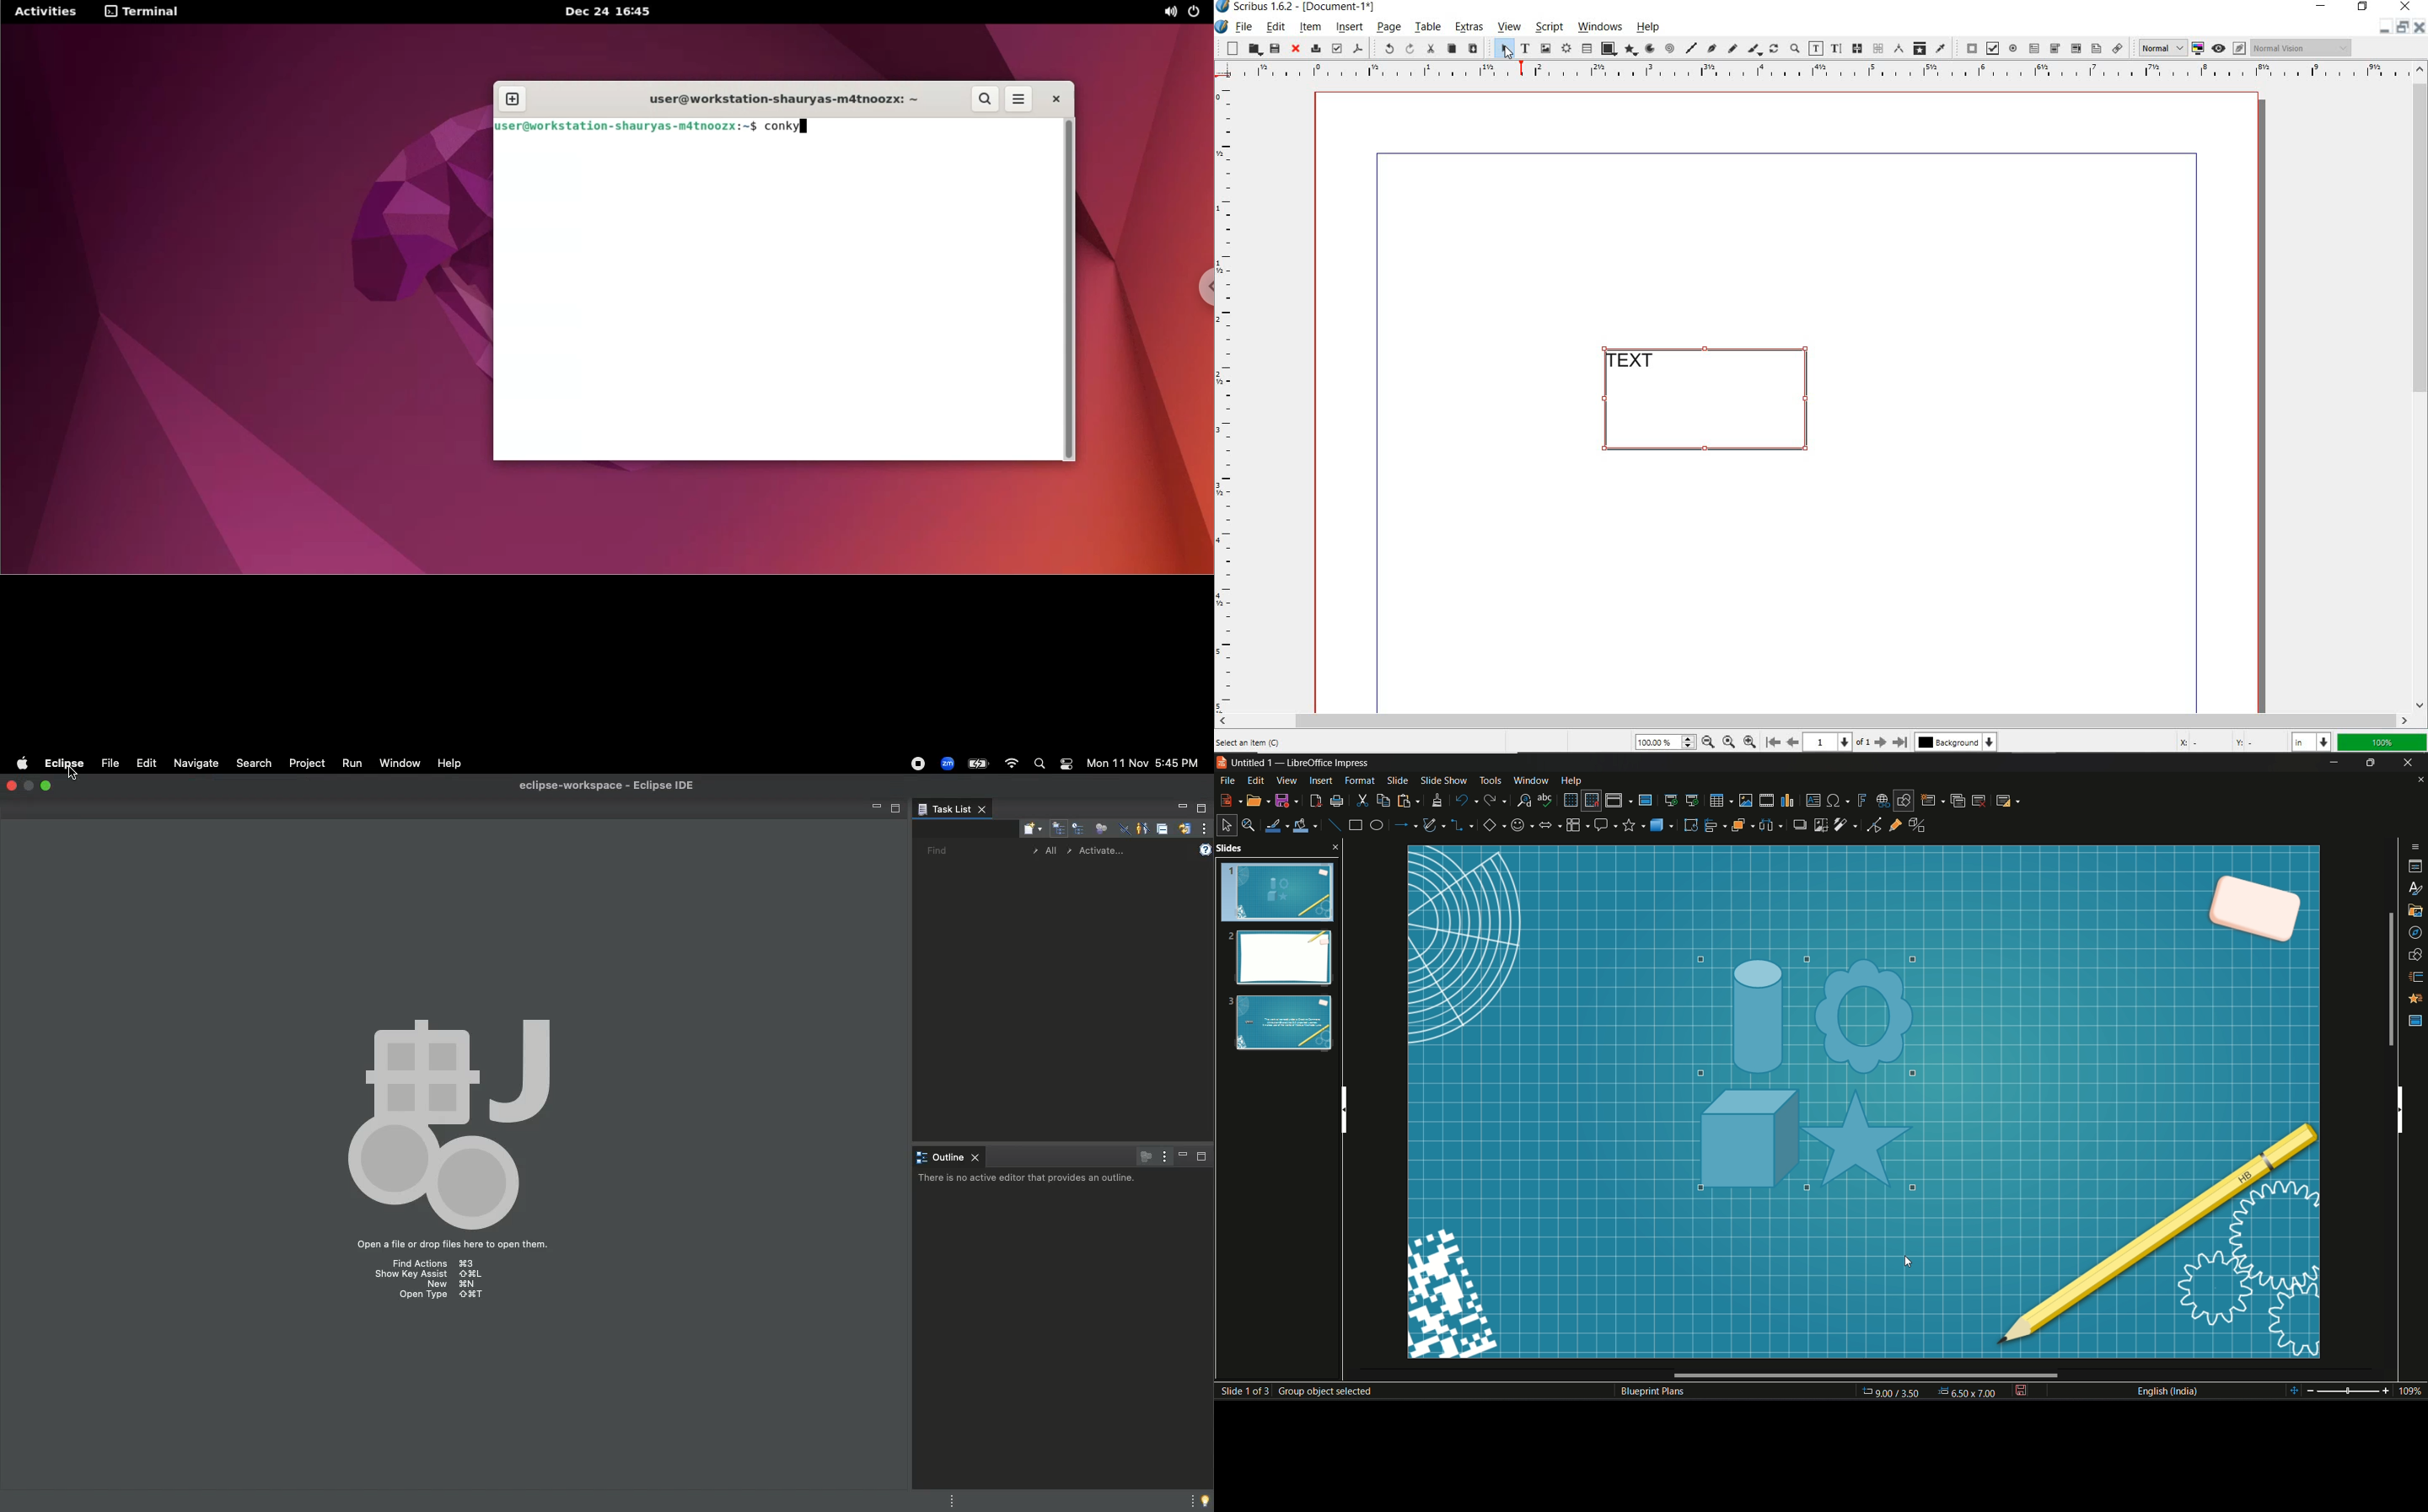 This screenshot has width=2436, height=1512. What do you see at coordinates (1605, 824) in the screenshot?
I see `callout share` at bounding box center [1605, 824].